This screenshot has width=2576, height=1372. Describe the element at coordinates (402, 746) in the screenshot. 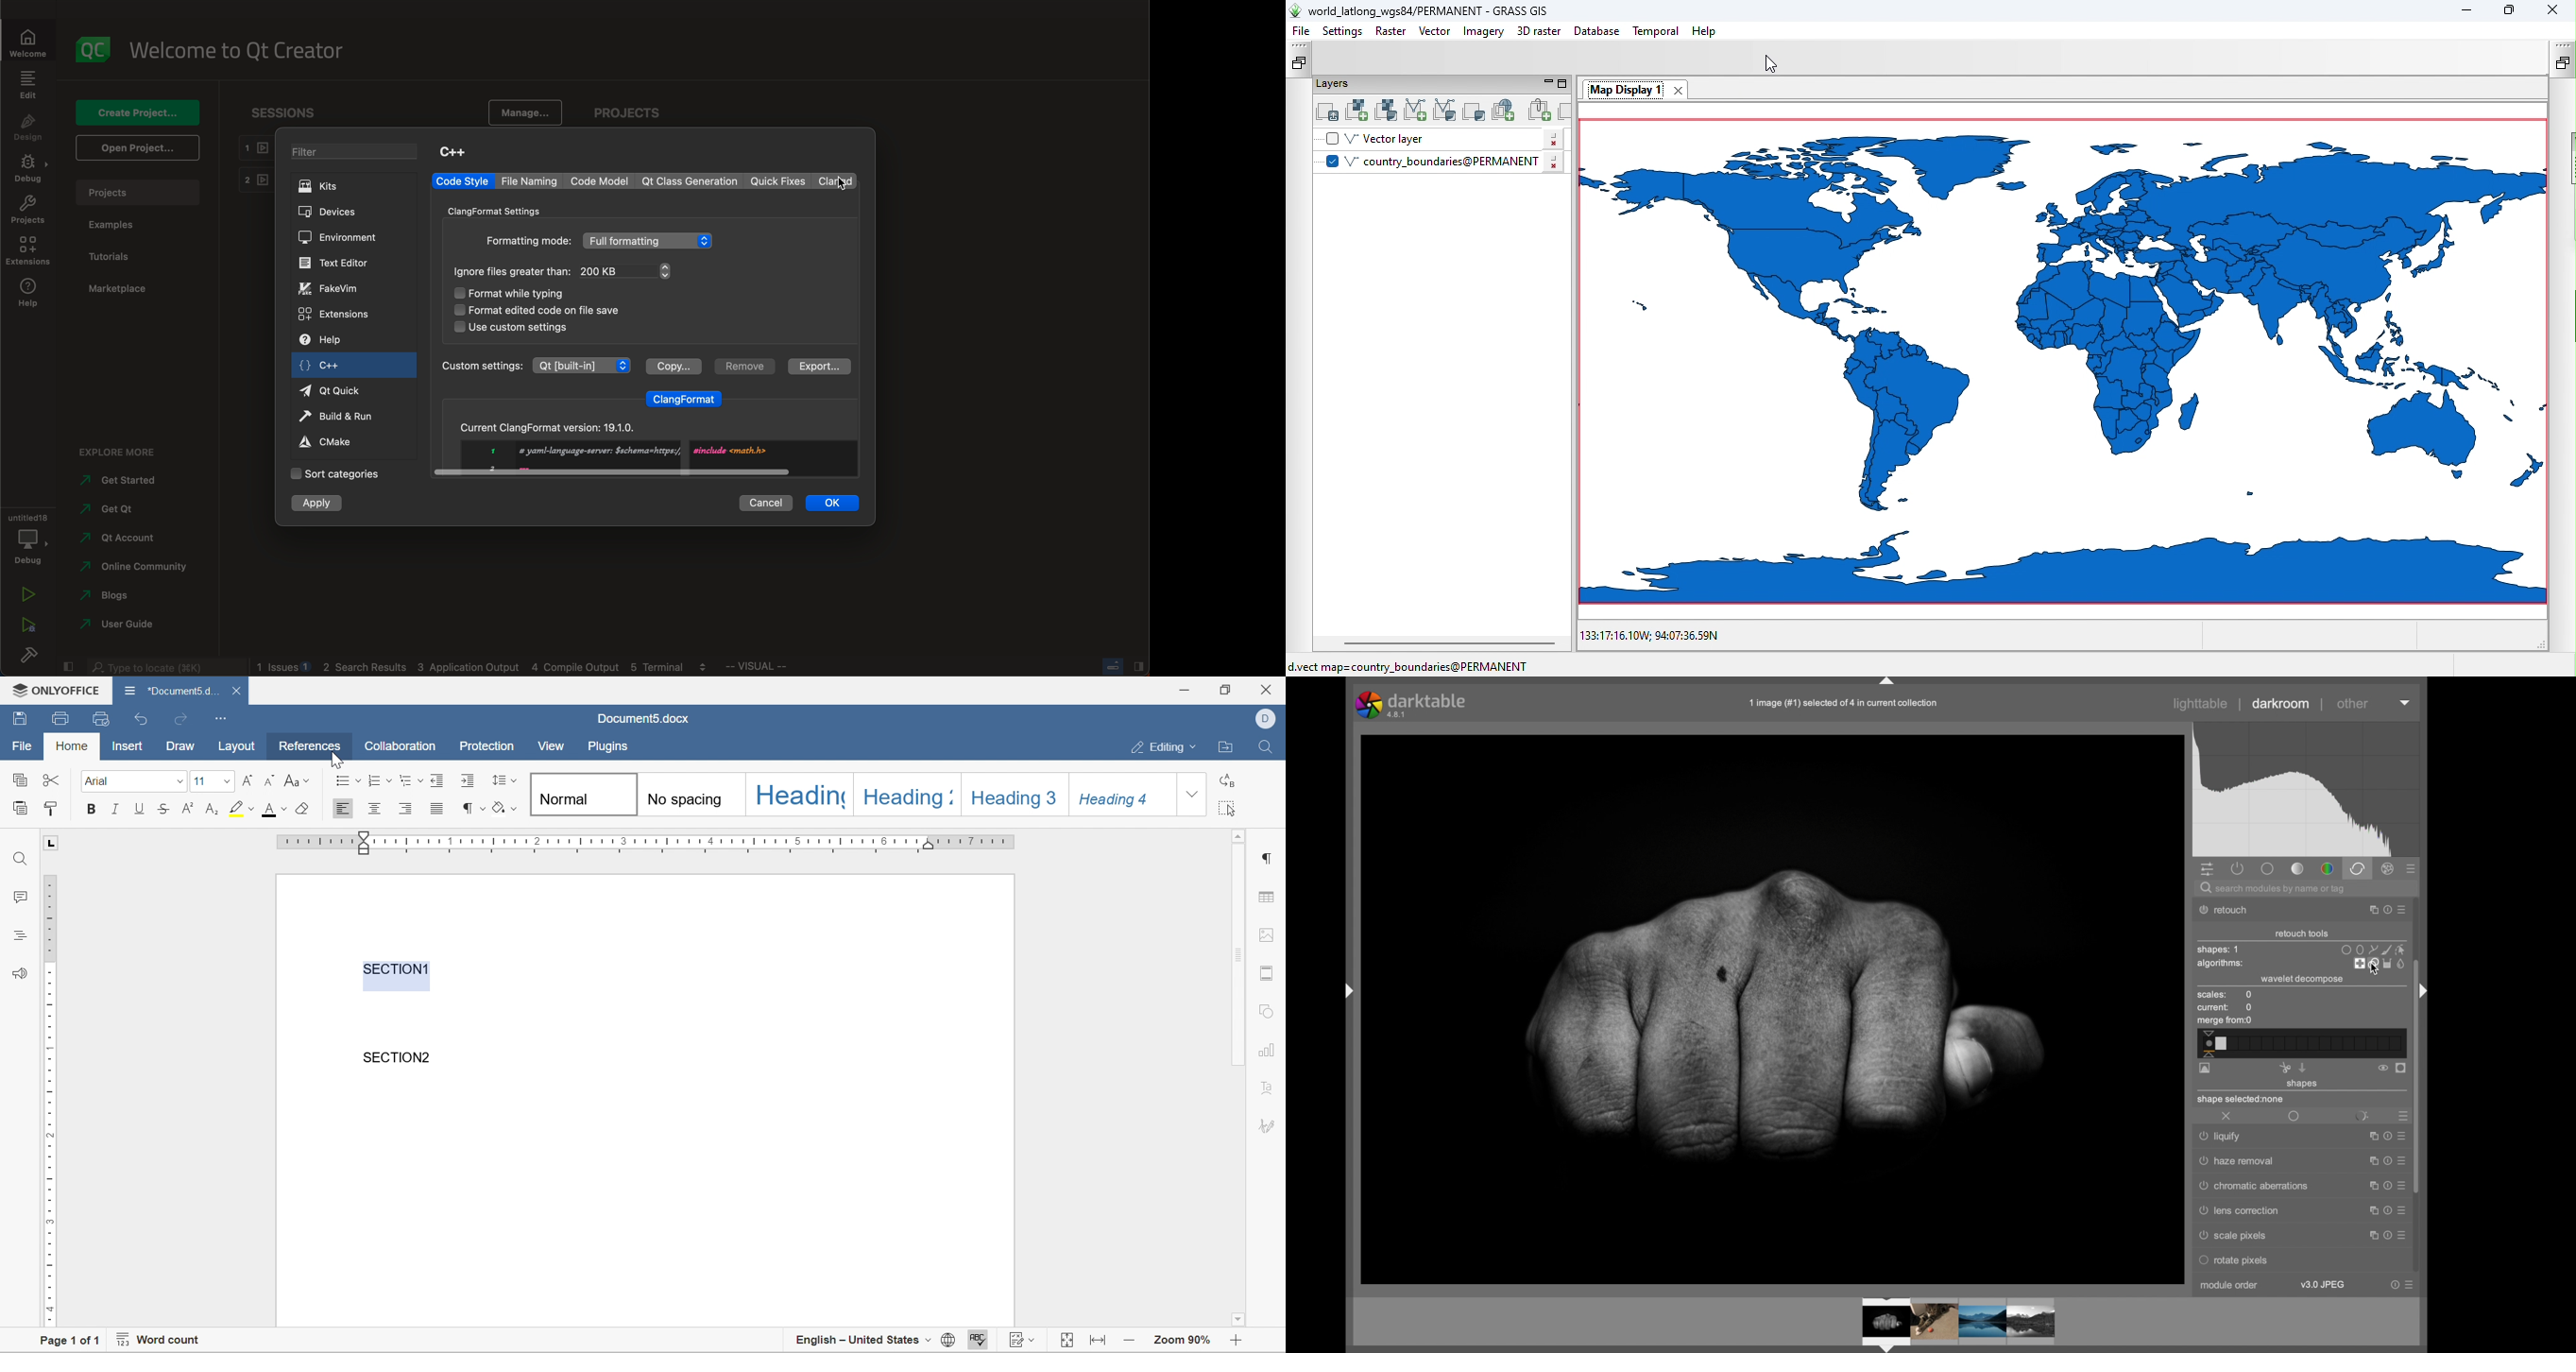

I see `collaboration` at that location.